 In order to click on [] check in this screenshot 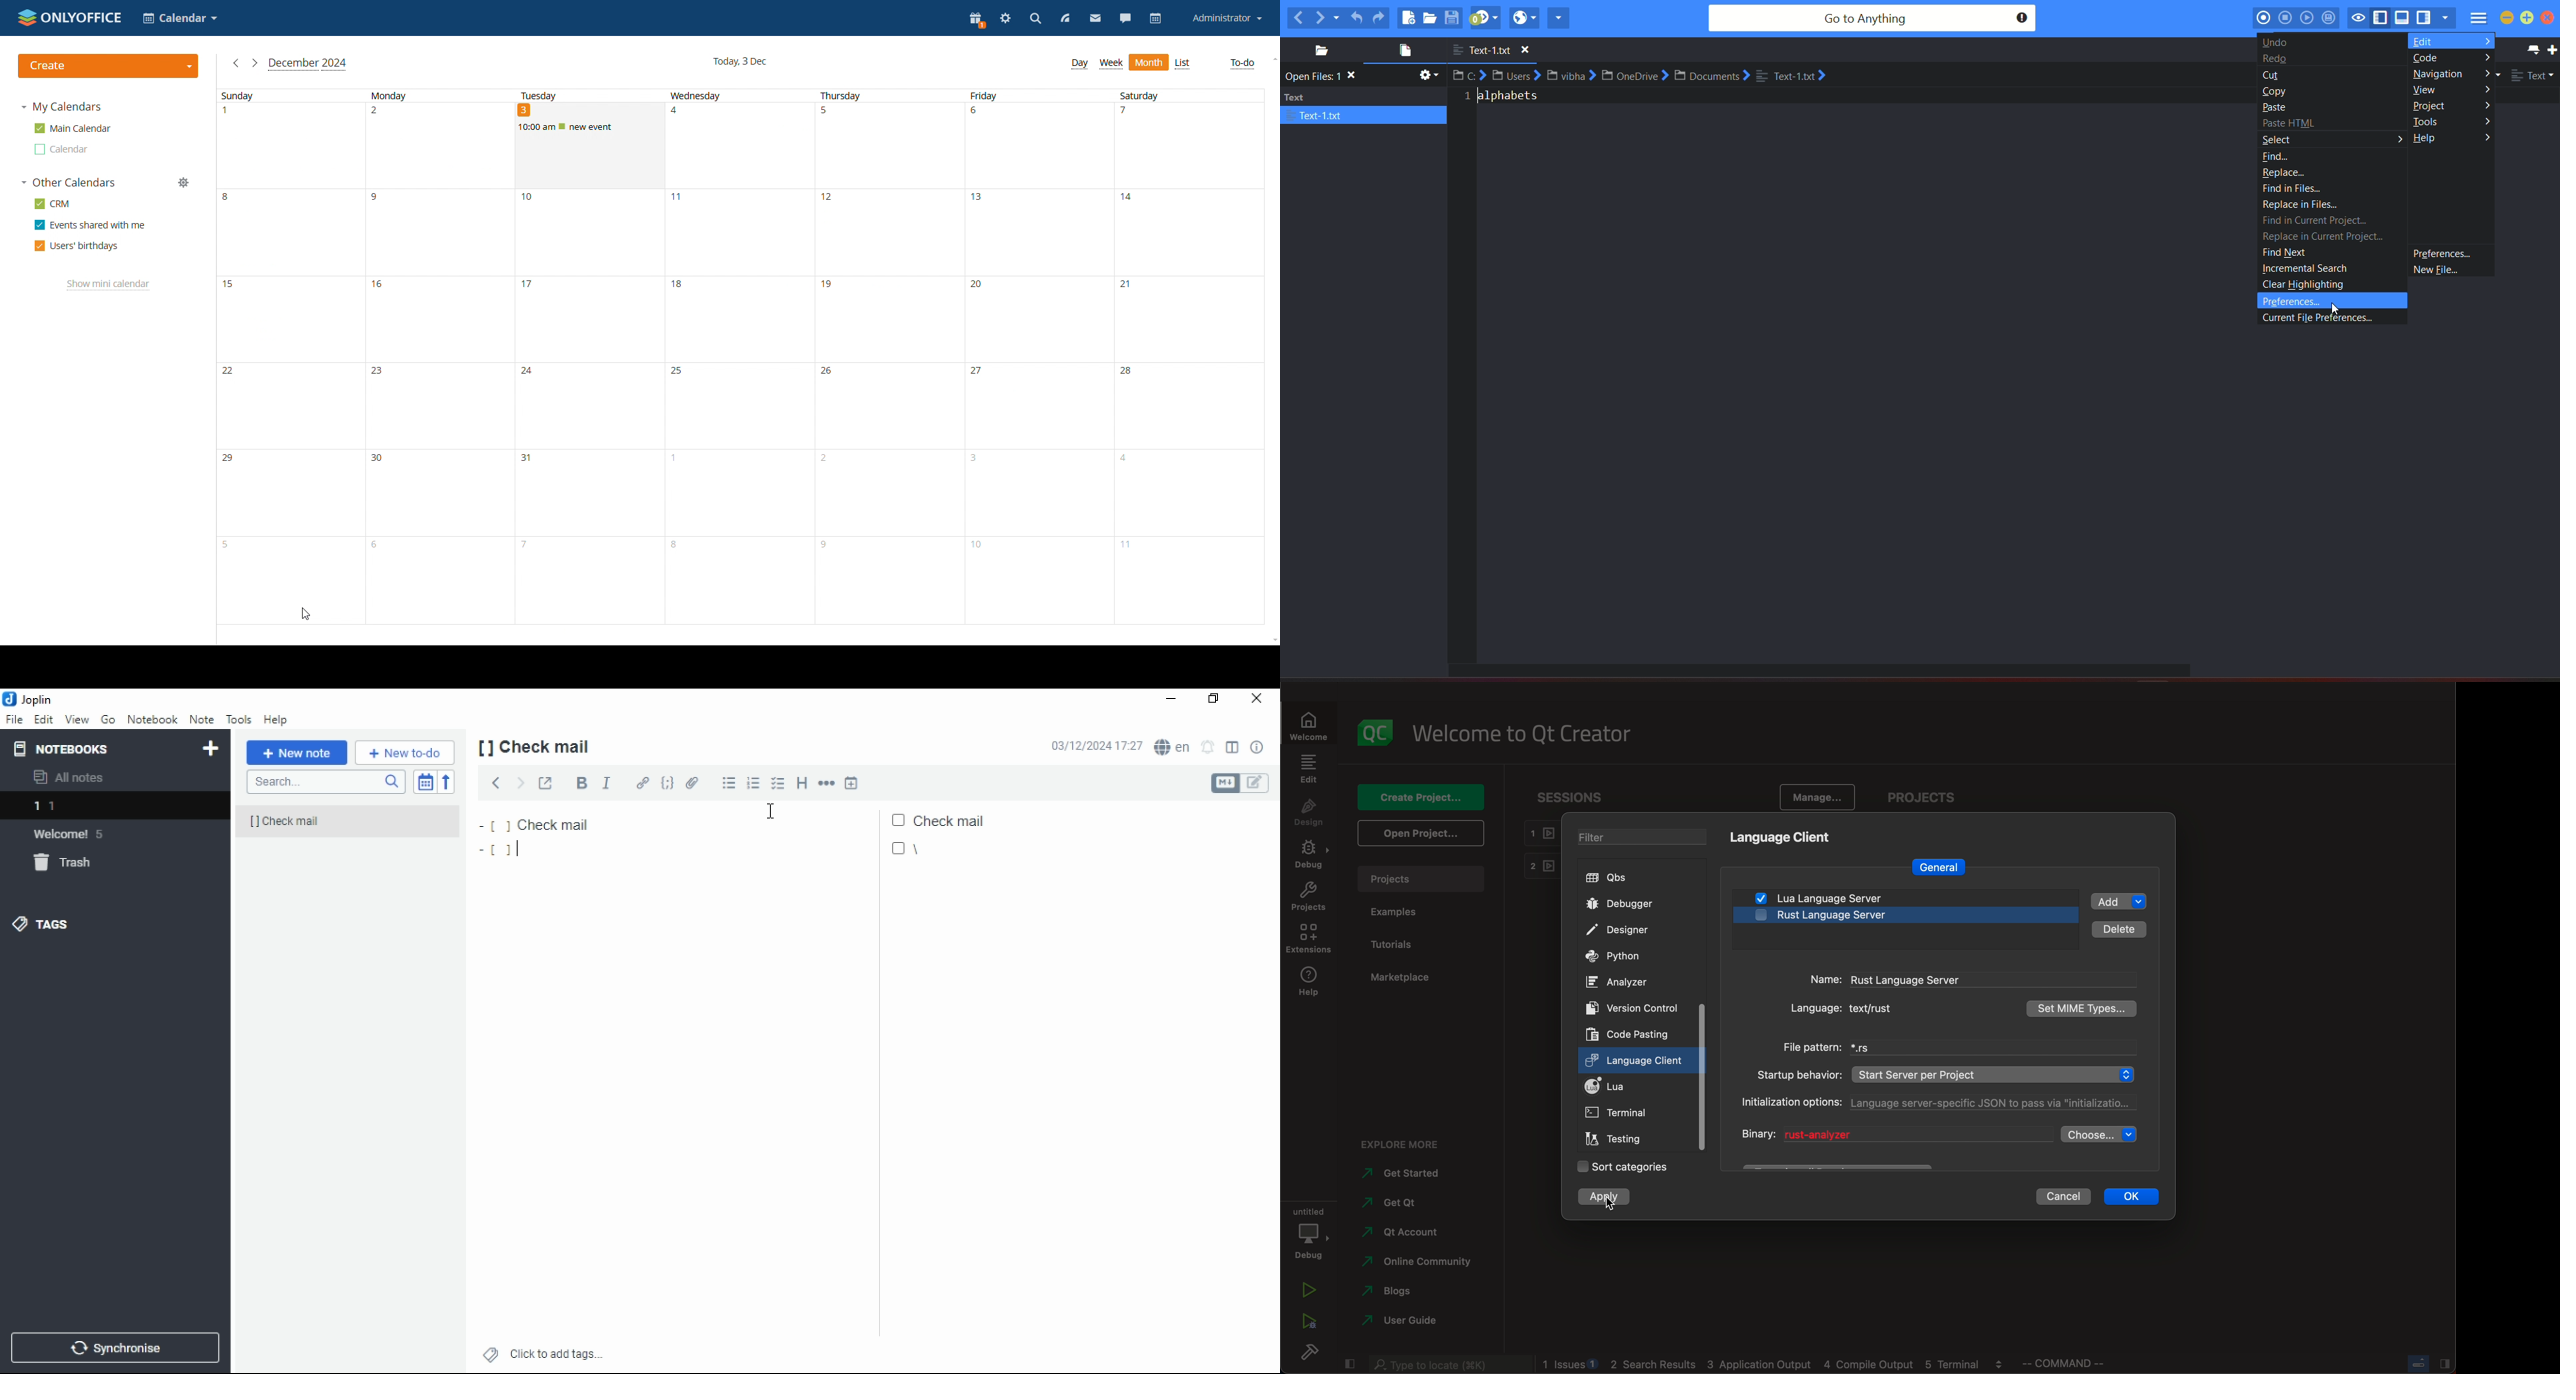, I will do `click(332, 821)`.